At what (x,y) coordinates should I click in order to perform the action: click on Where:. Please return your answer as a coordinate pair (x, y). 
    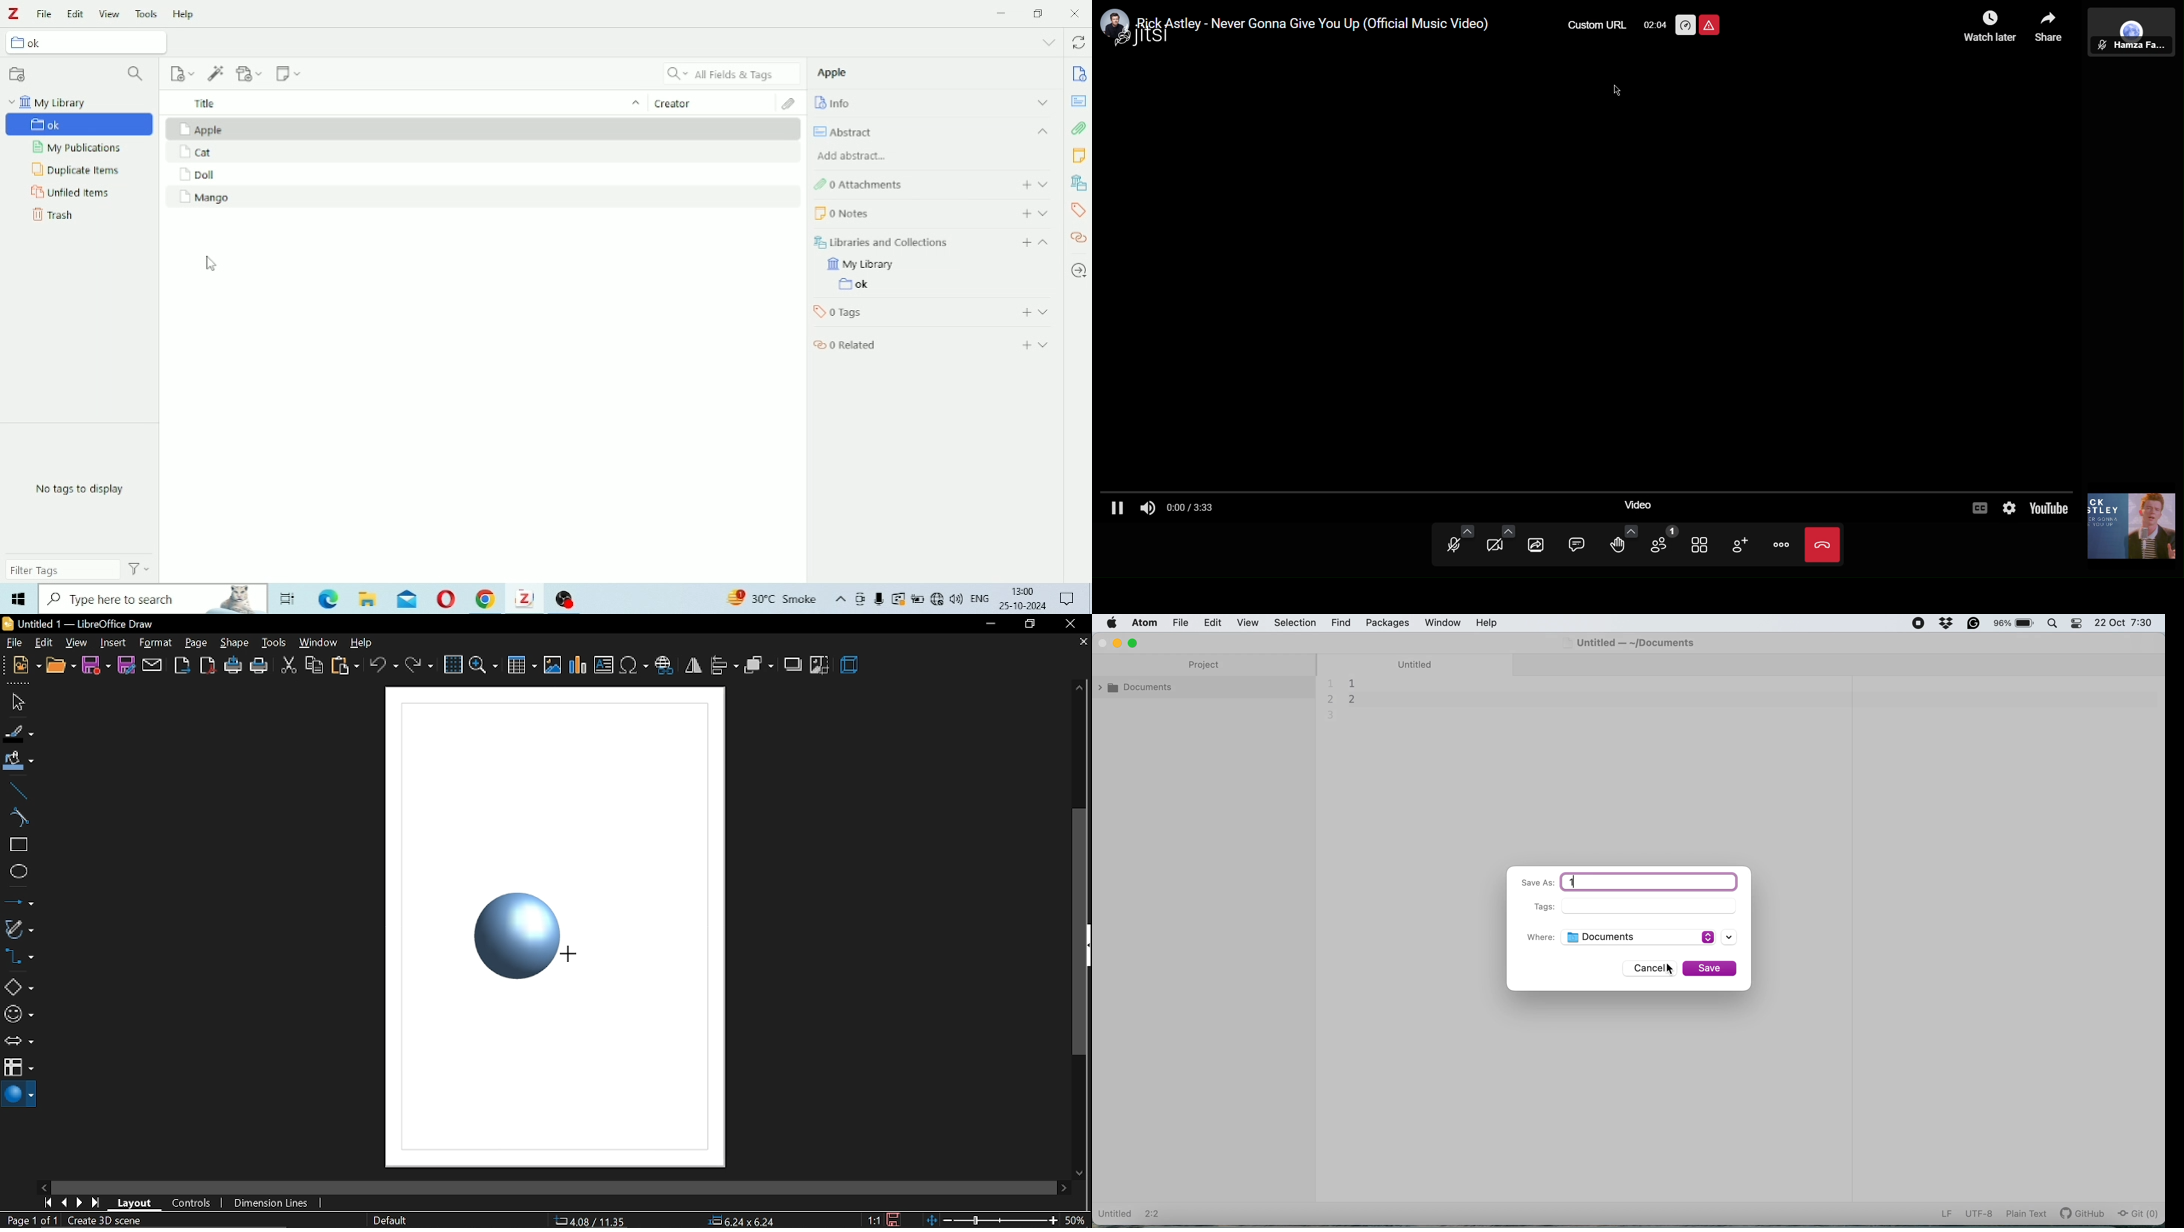
    Looking at the image, I should click on (1541, 938).